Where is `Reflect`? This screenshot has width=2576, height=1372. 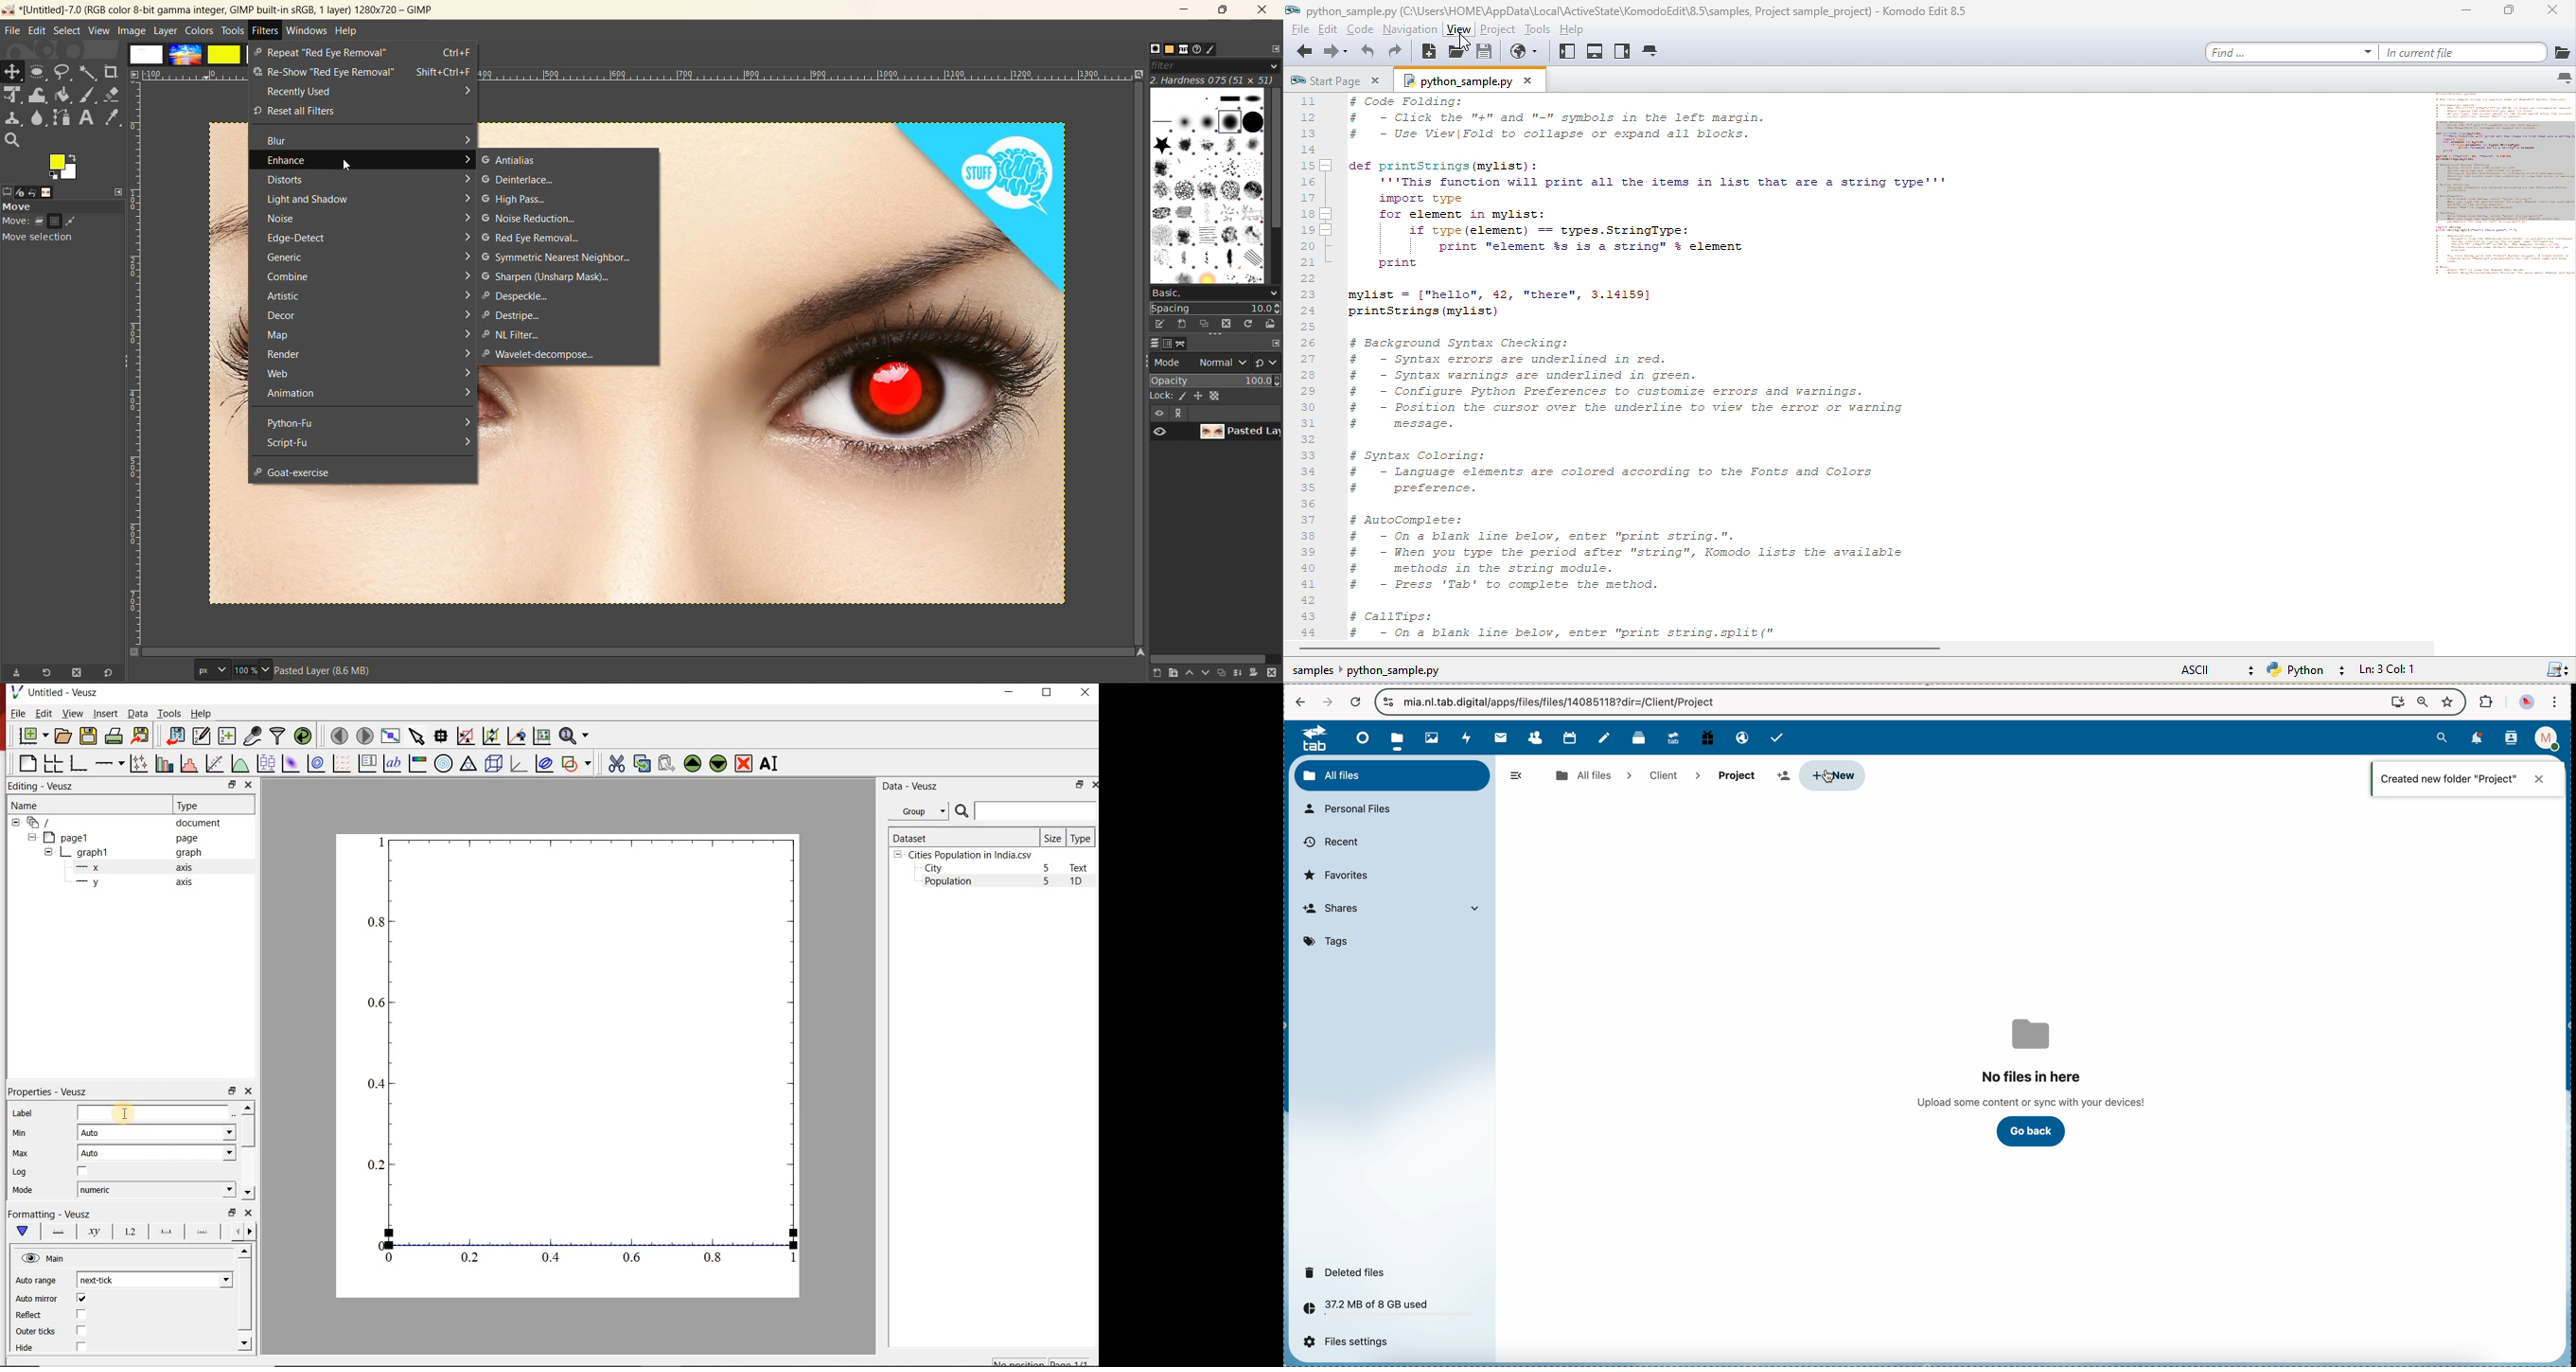
Reflect is located at coordinates (33, 1315).